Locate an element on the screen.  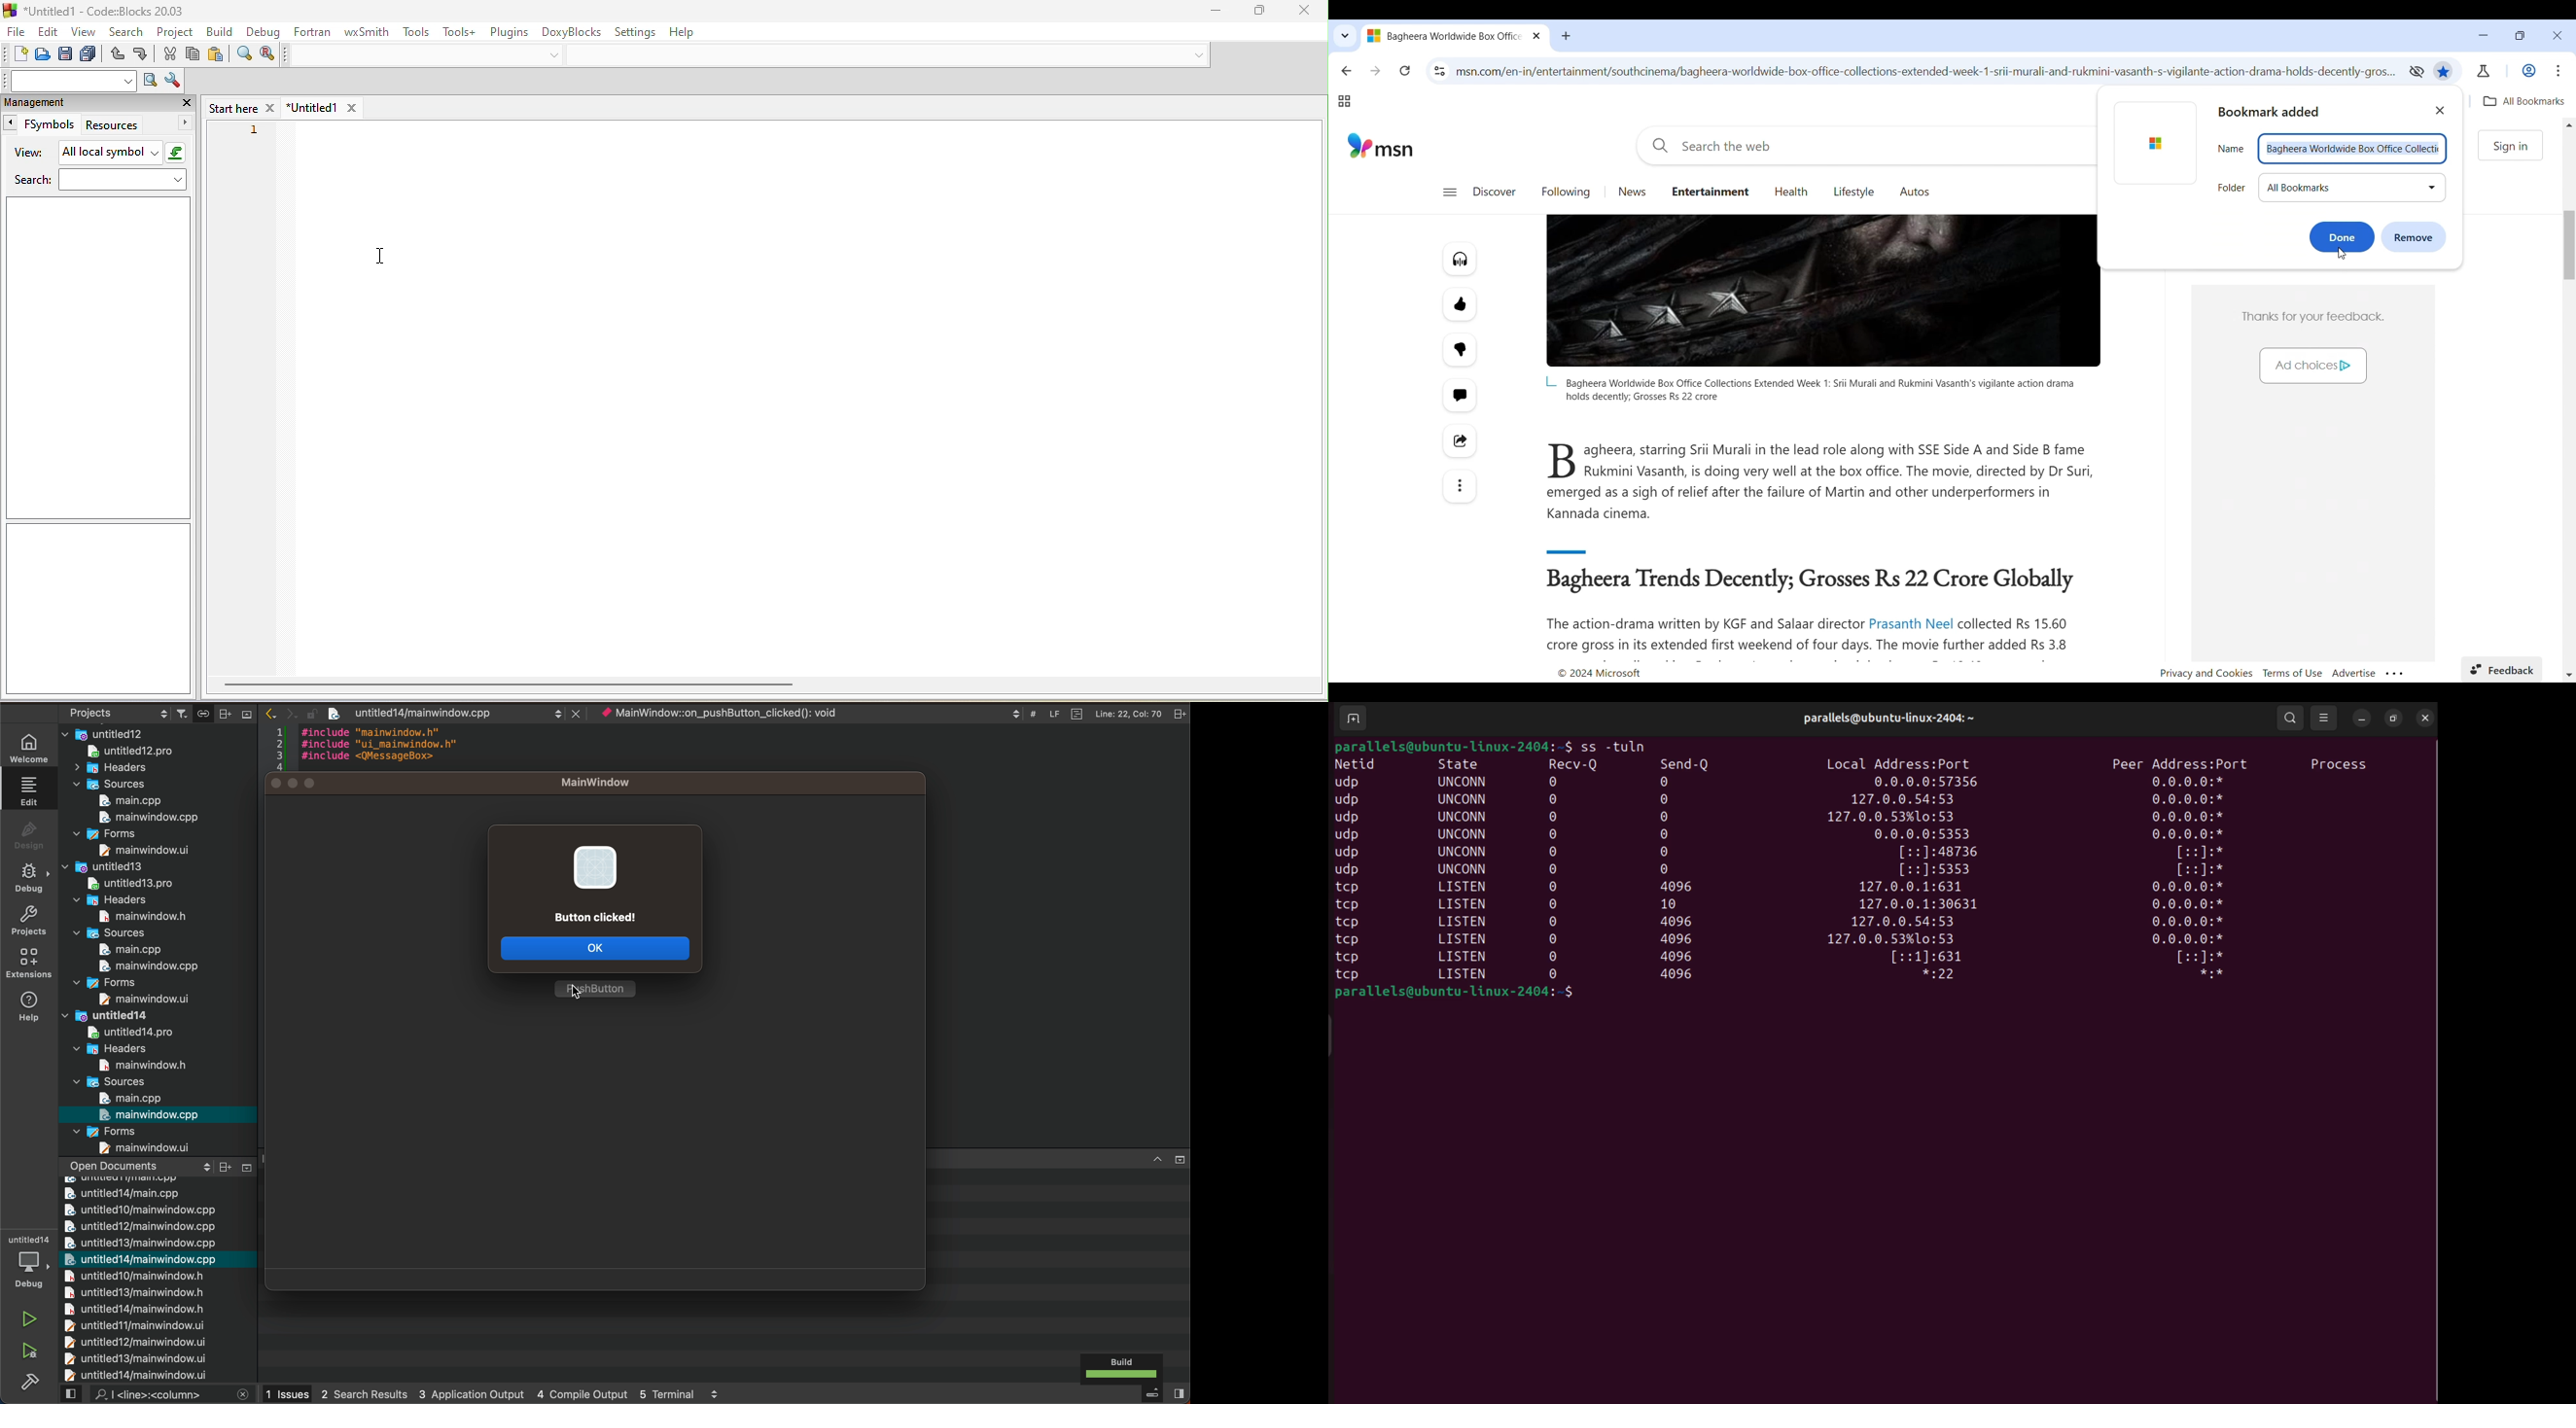
start here is located at coordinates (240, 106).